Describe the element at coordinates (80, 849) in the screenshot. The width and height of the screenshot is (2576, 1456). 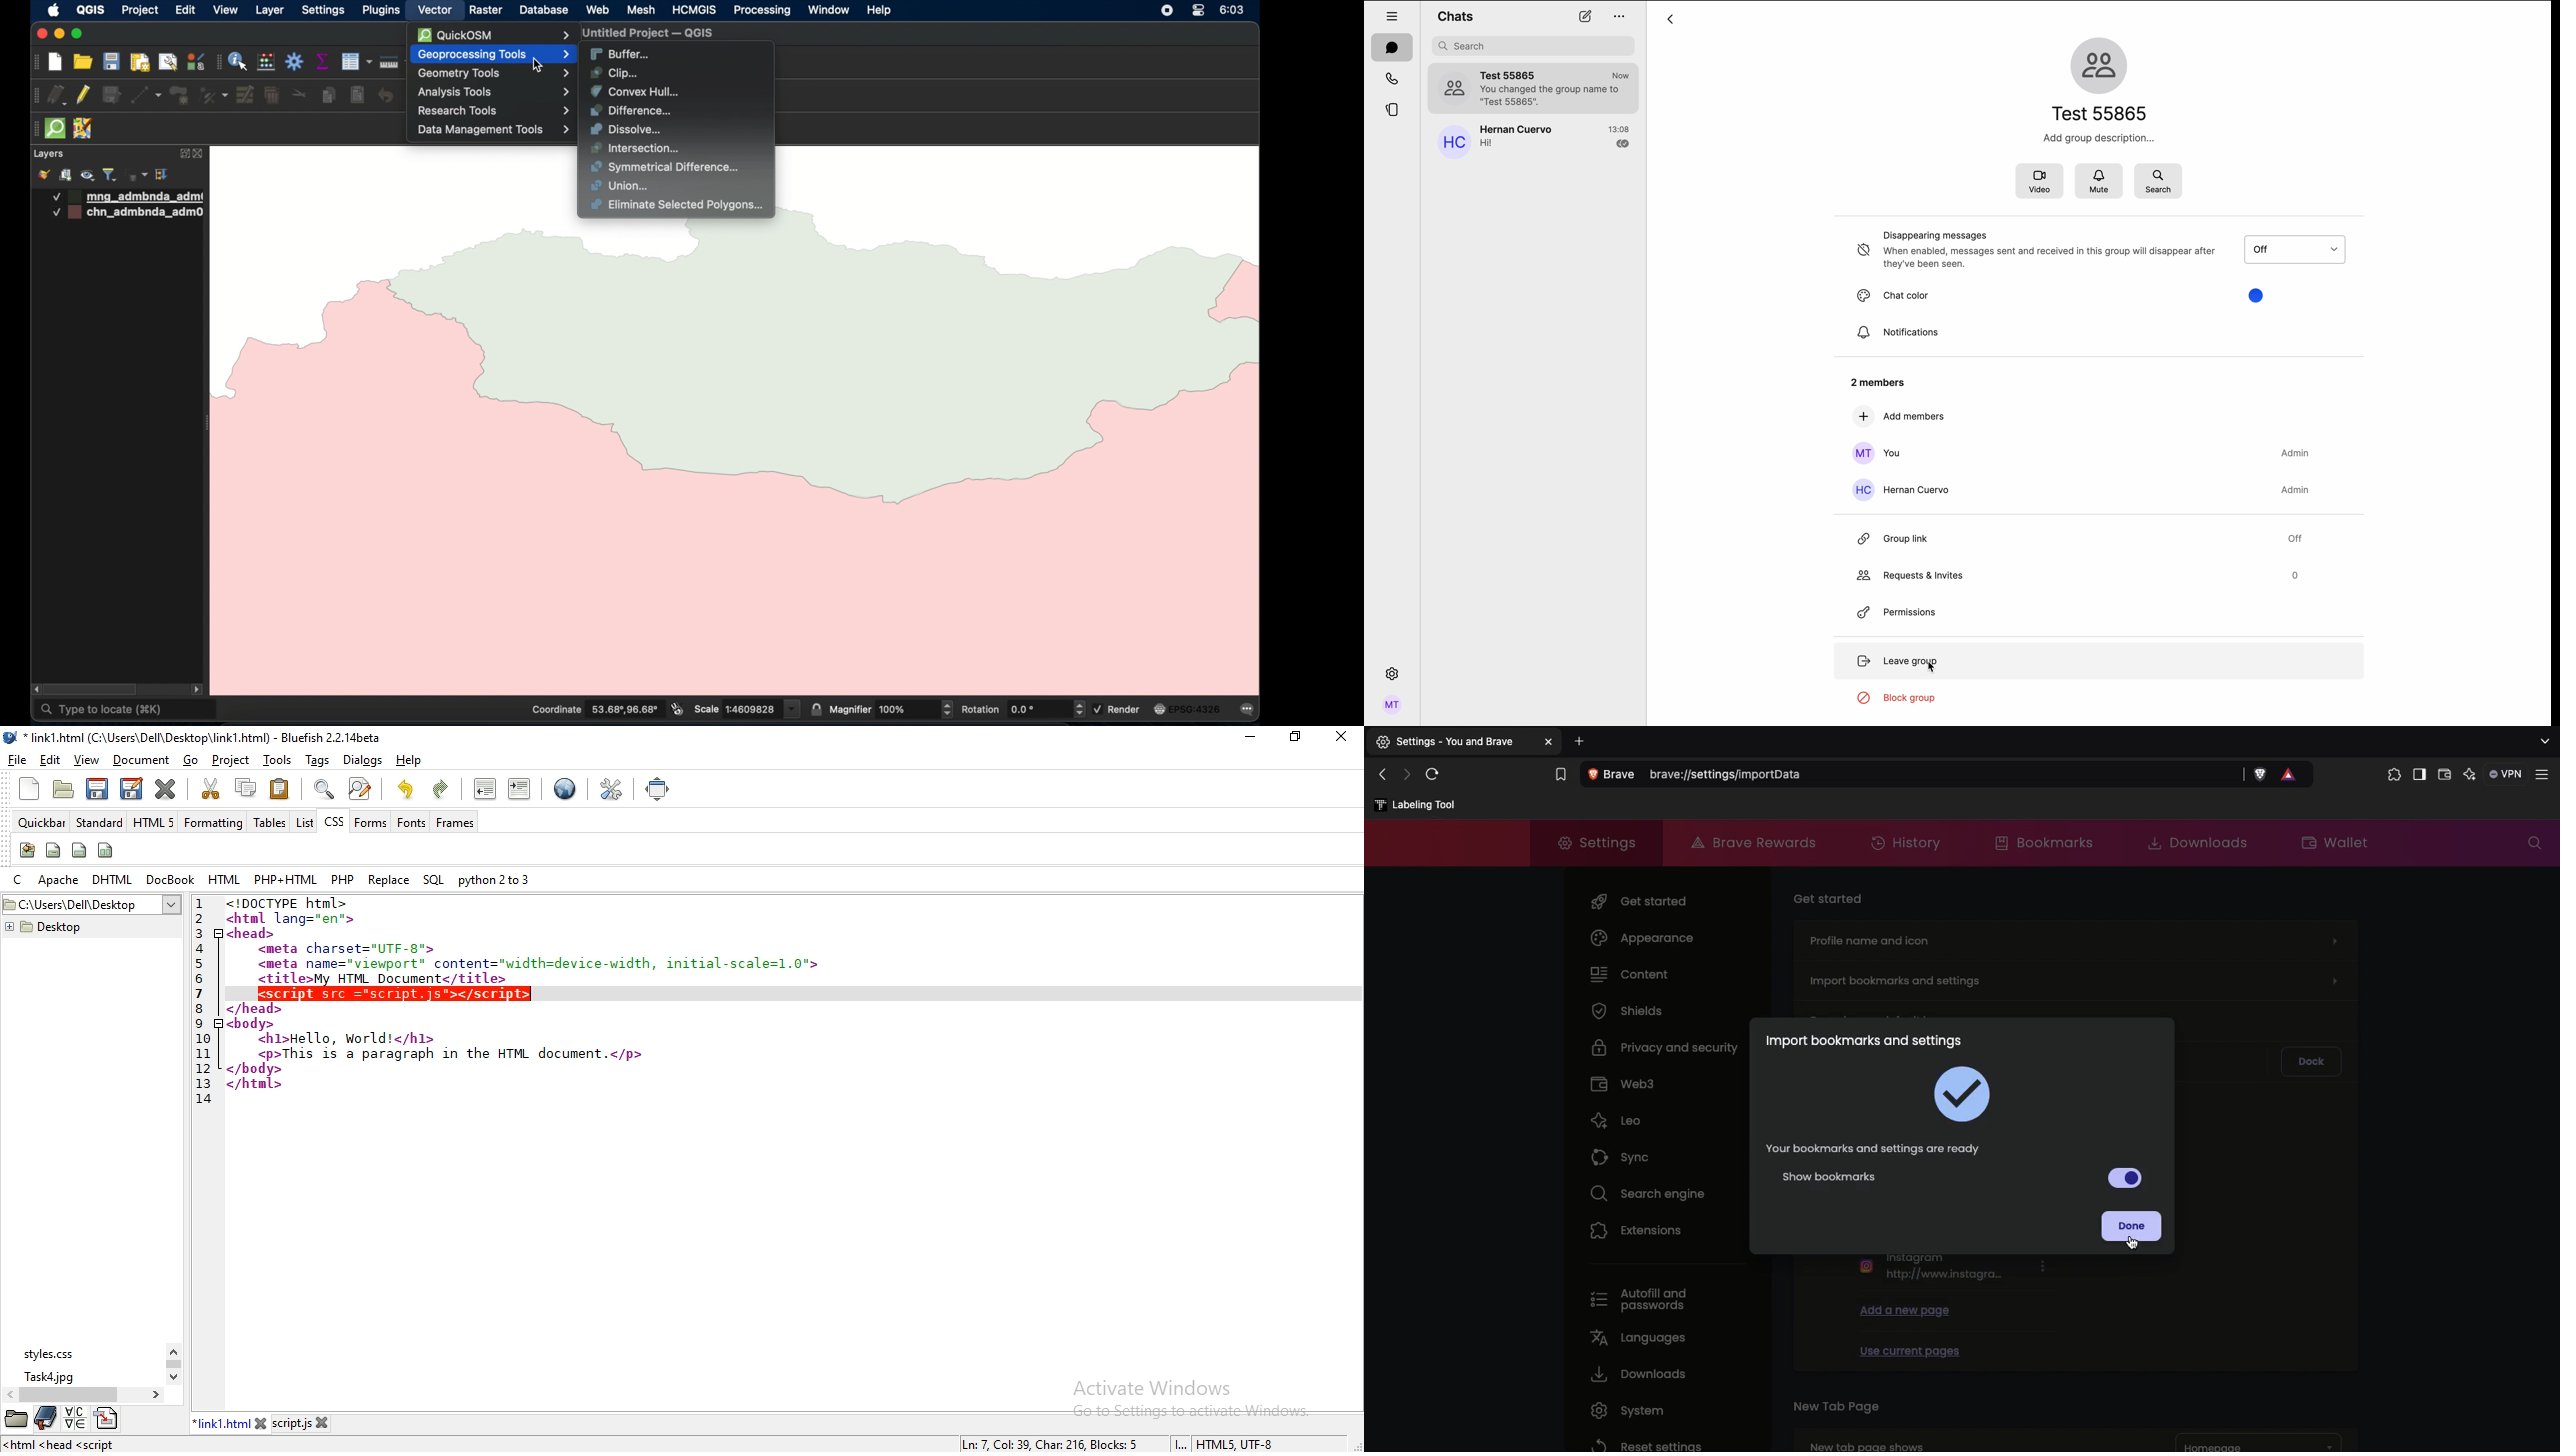
I see `div` at that location.